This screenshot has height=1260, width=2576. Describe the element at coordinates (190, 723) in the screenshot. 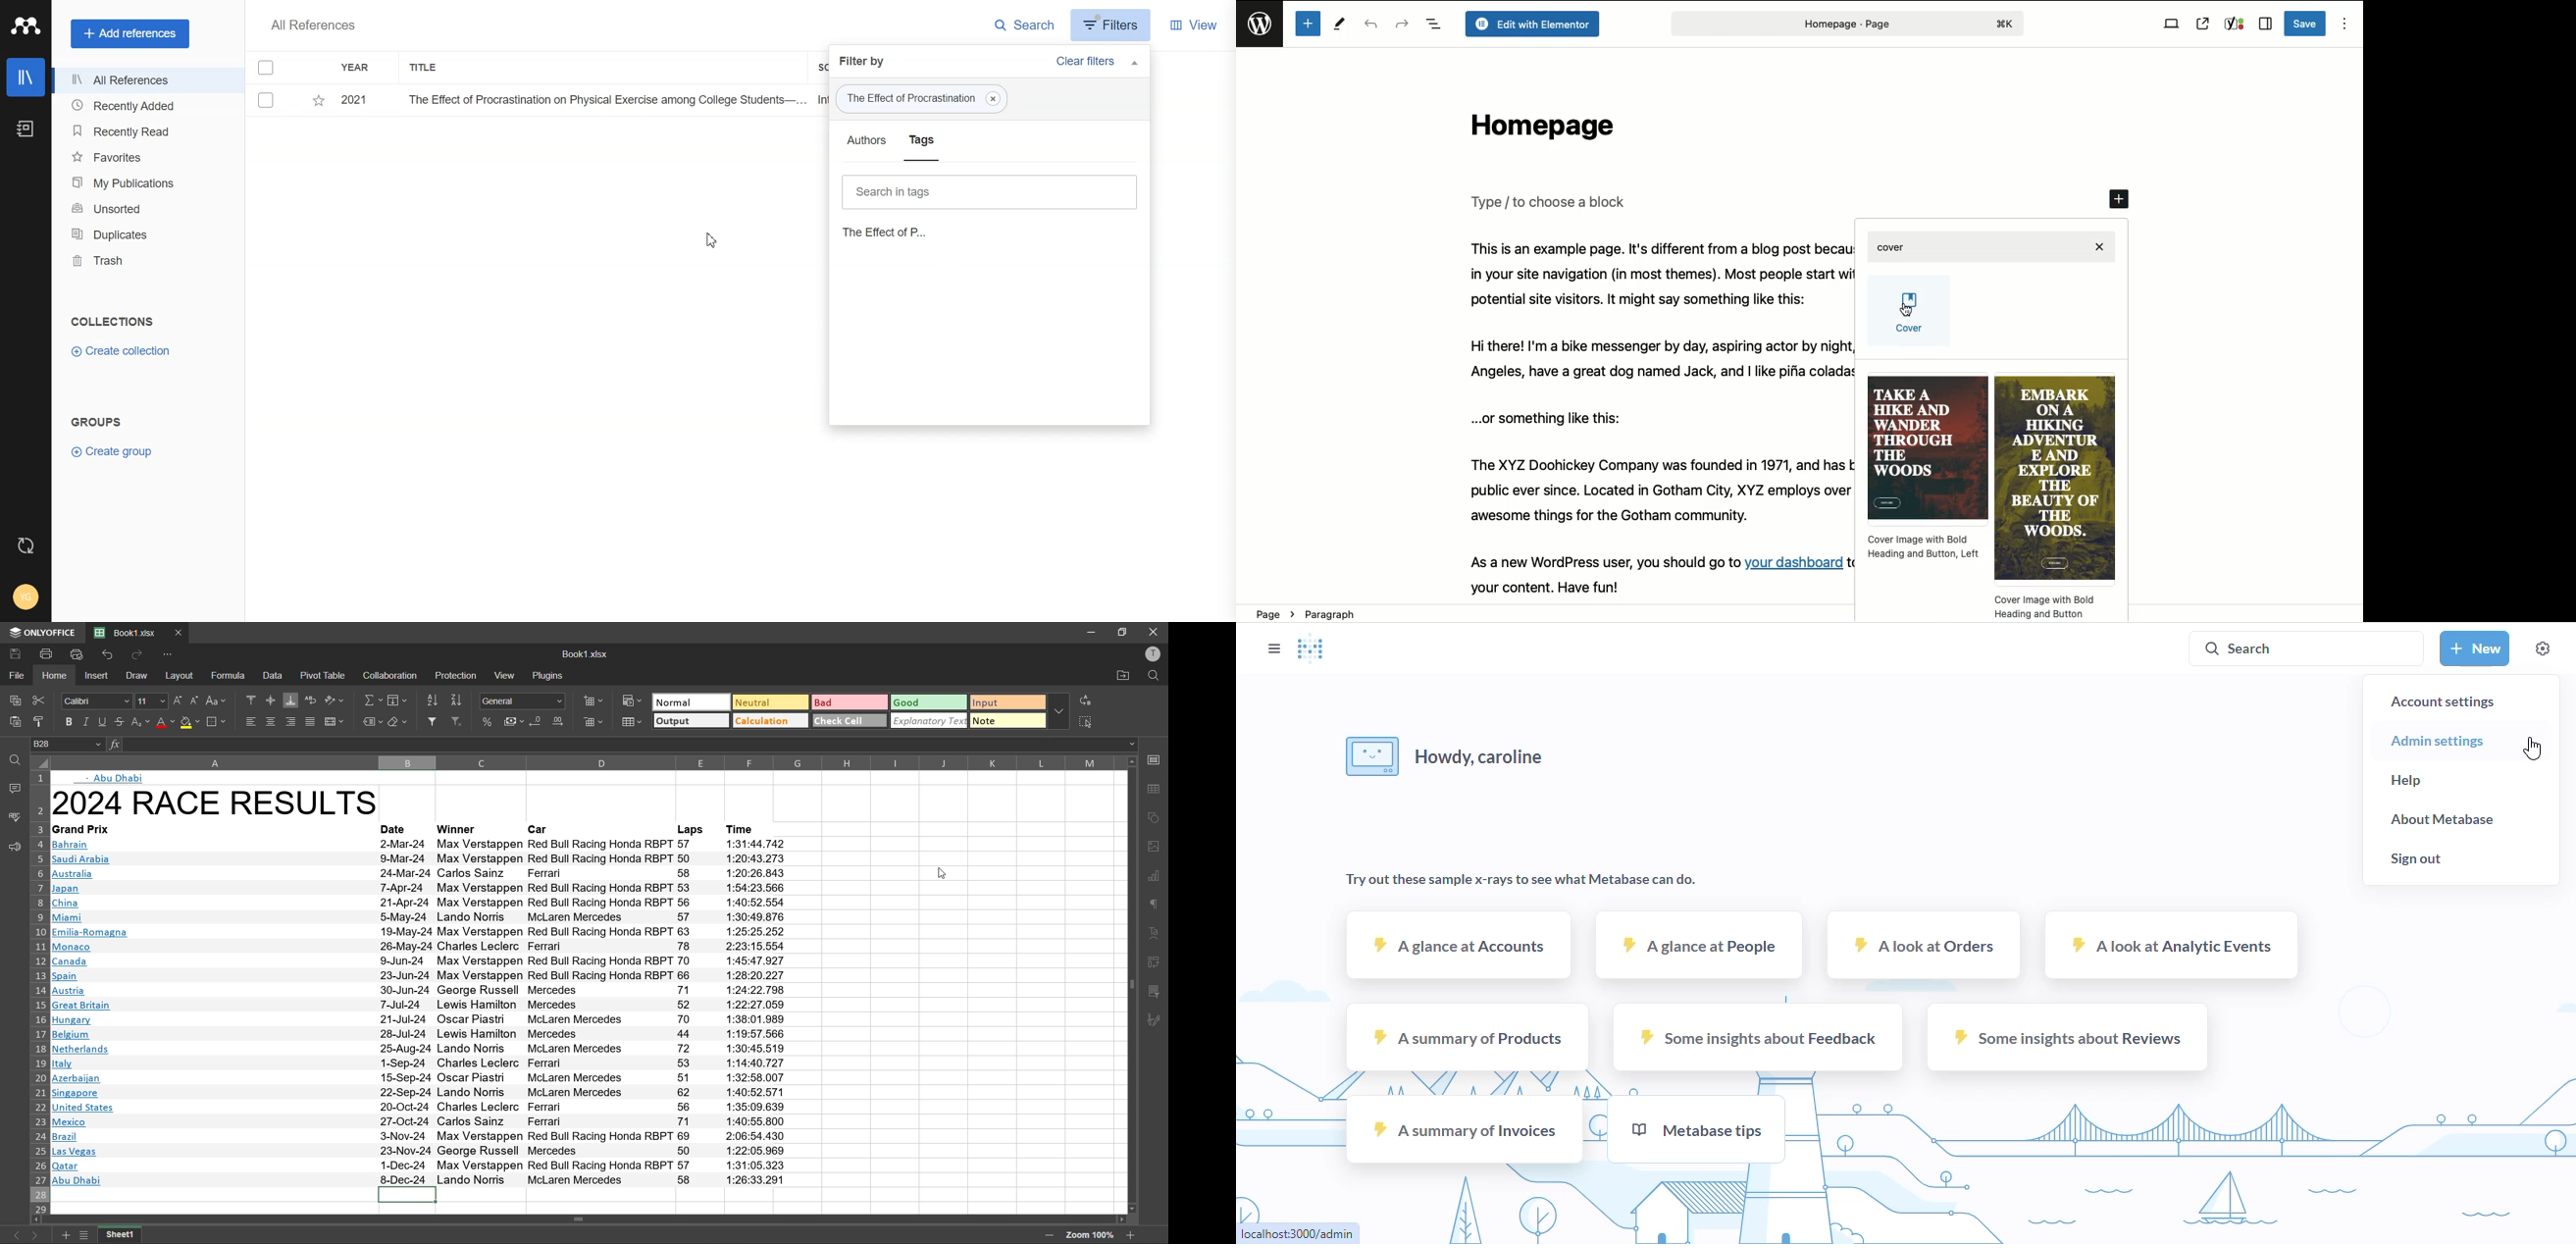

I see `fill color` at that location.